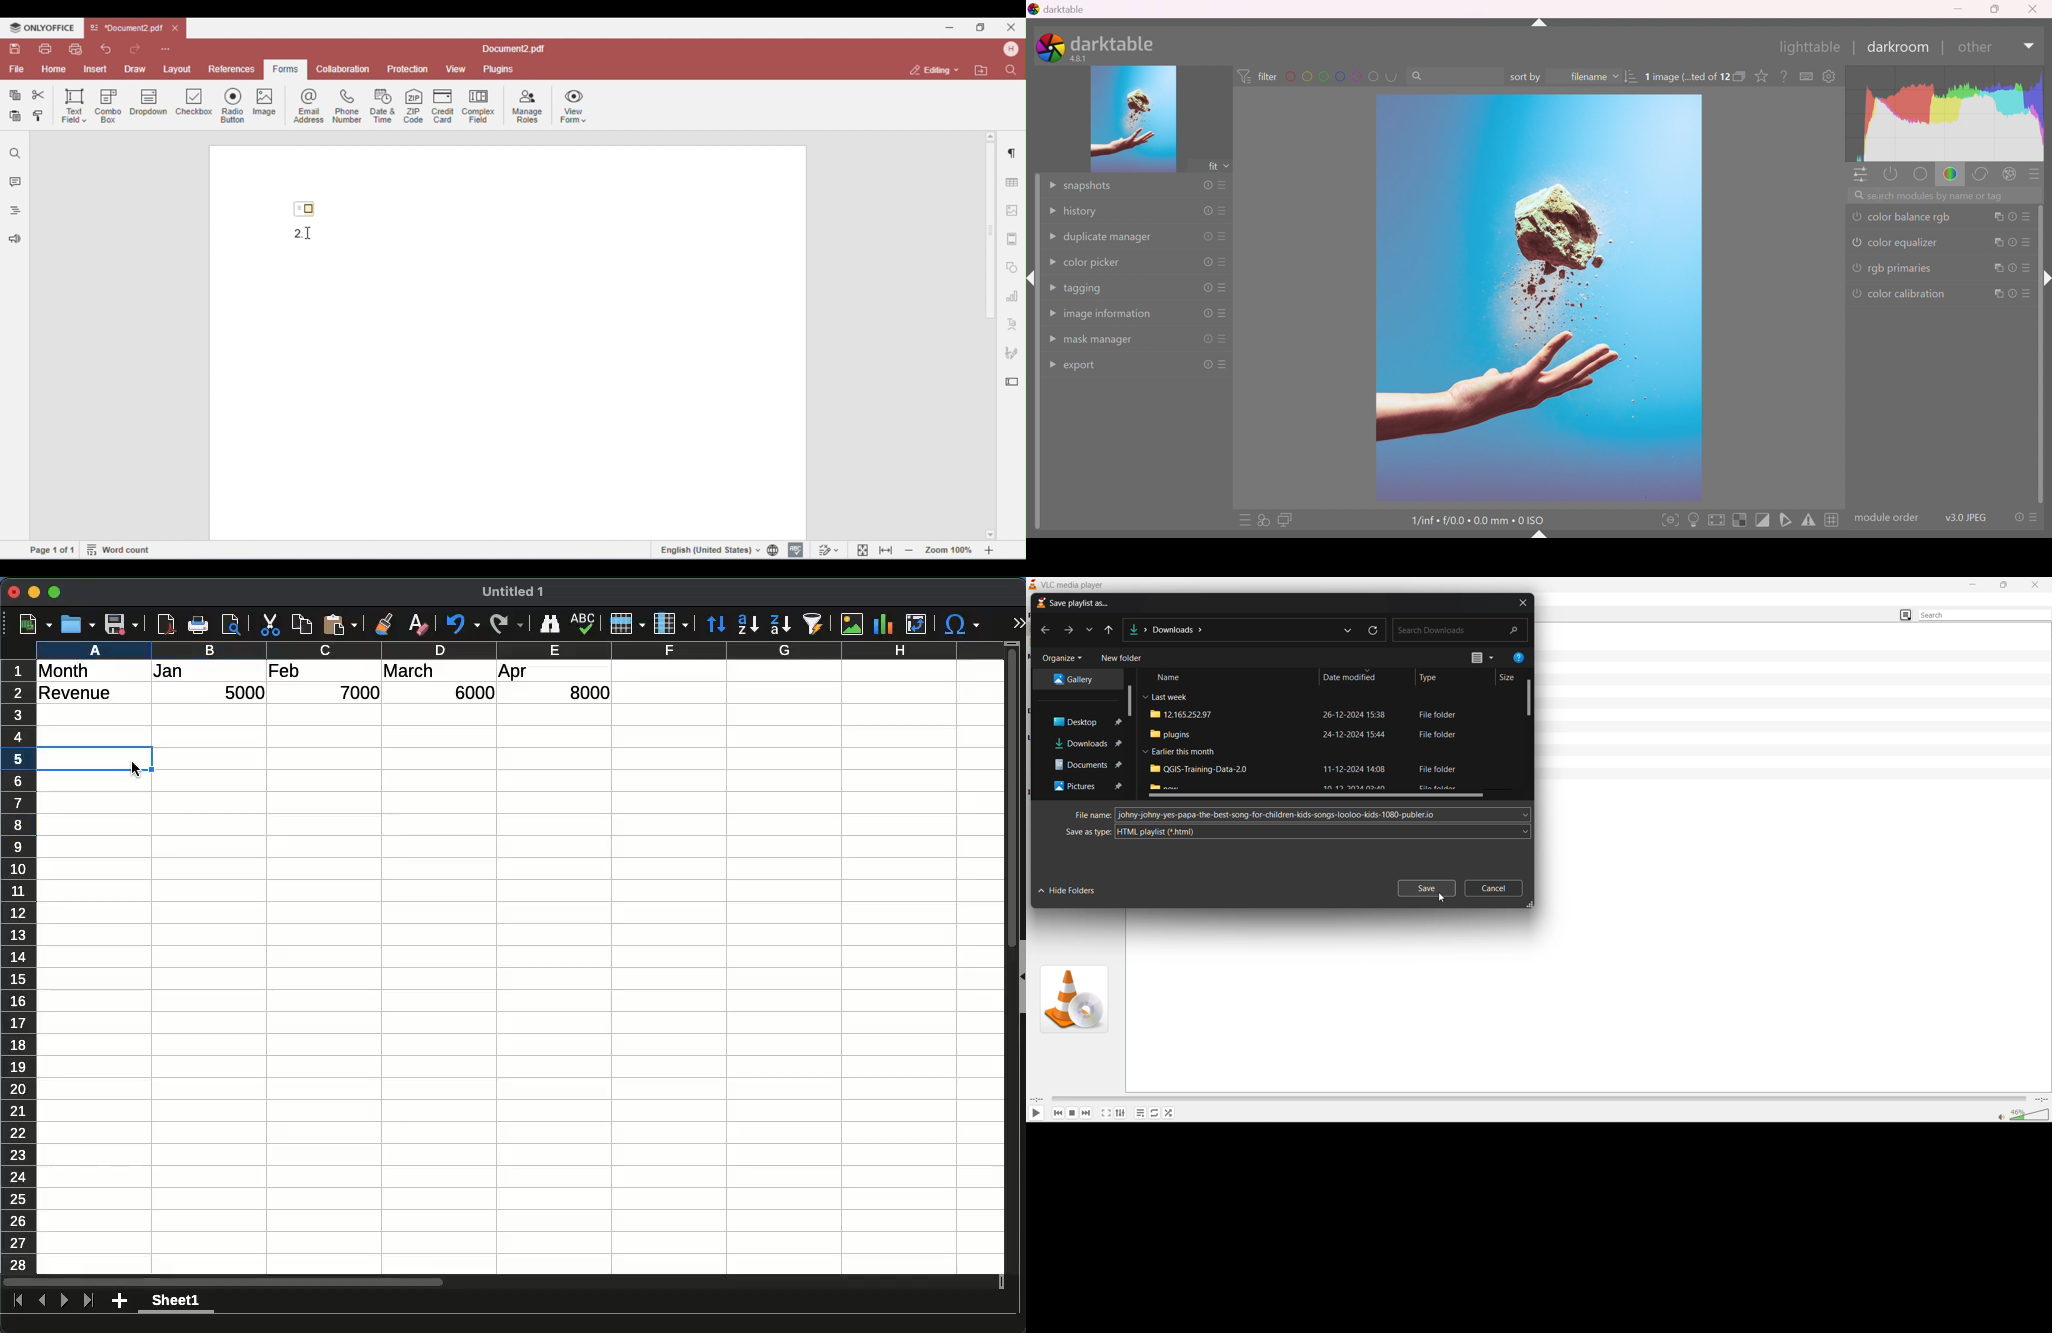 This screenshot has height=1344, width=2072. Describe the element at coordinates (1208, 262) in the screenshot. I see `reset` at that location.